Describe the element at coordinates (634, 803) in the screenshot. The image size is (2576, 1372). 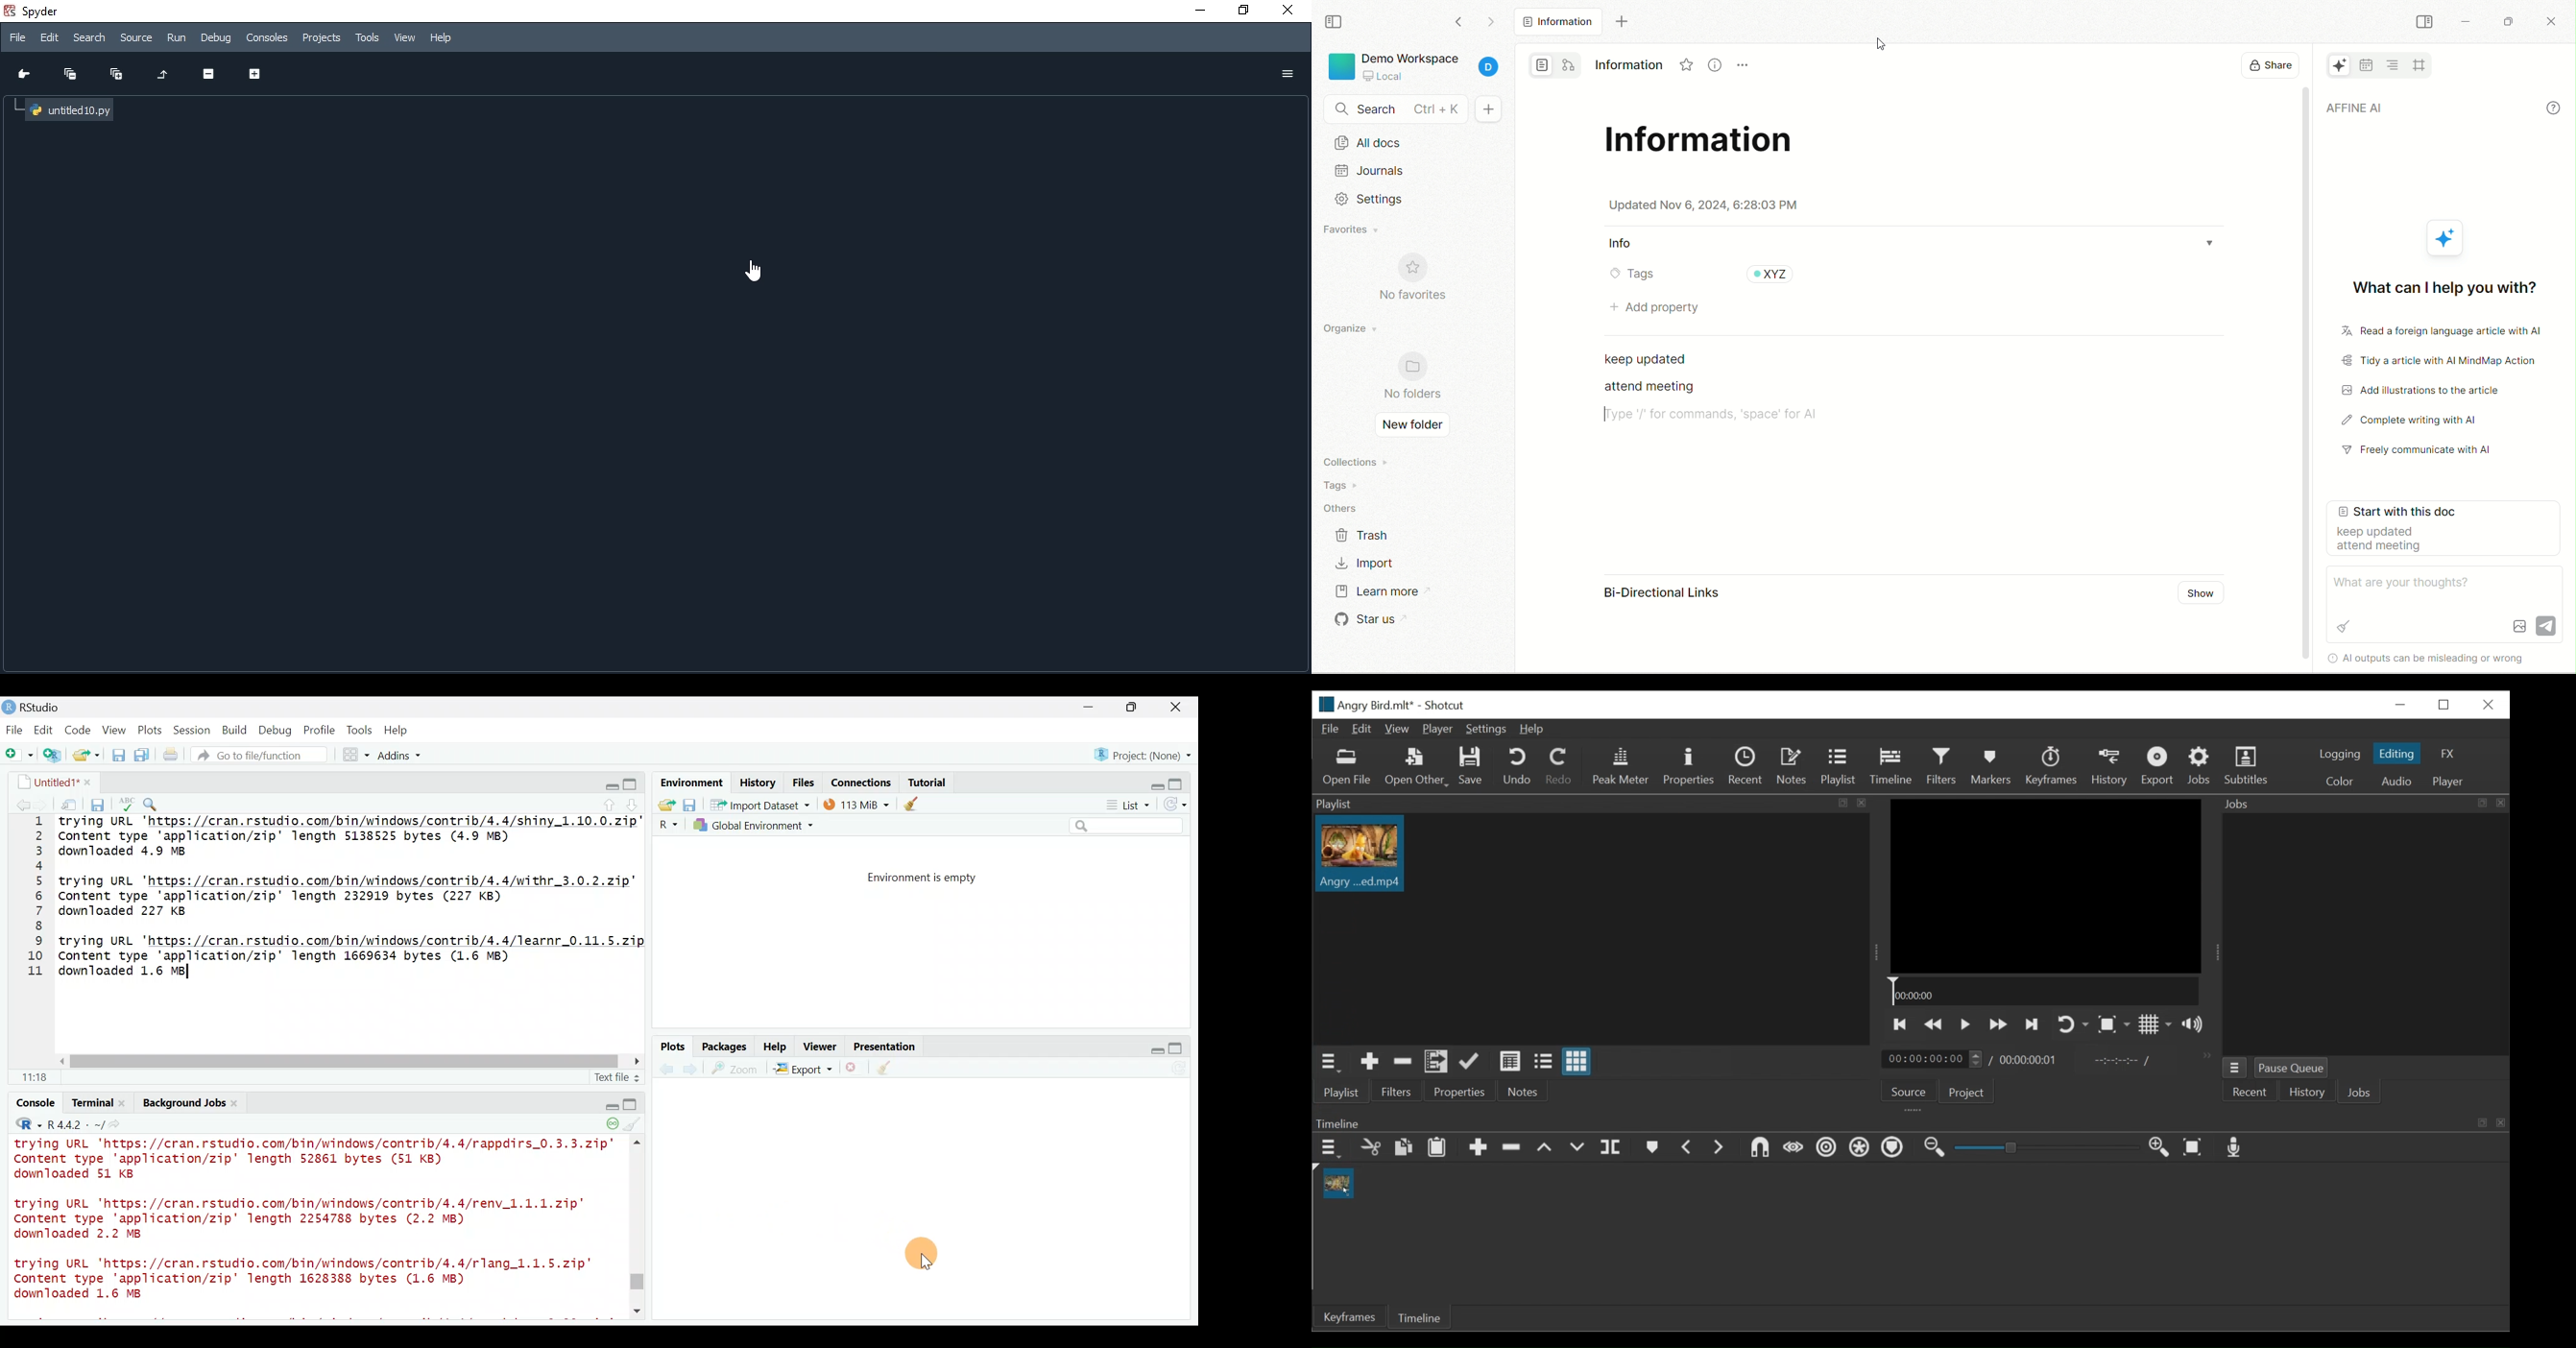
I see `go to next section/chunk` at that location.